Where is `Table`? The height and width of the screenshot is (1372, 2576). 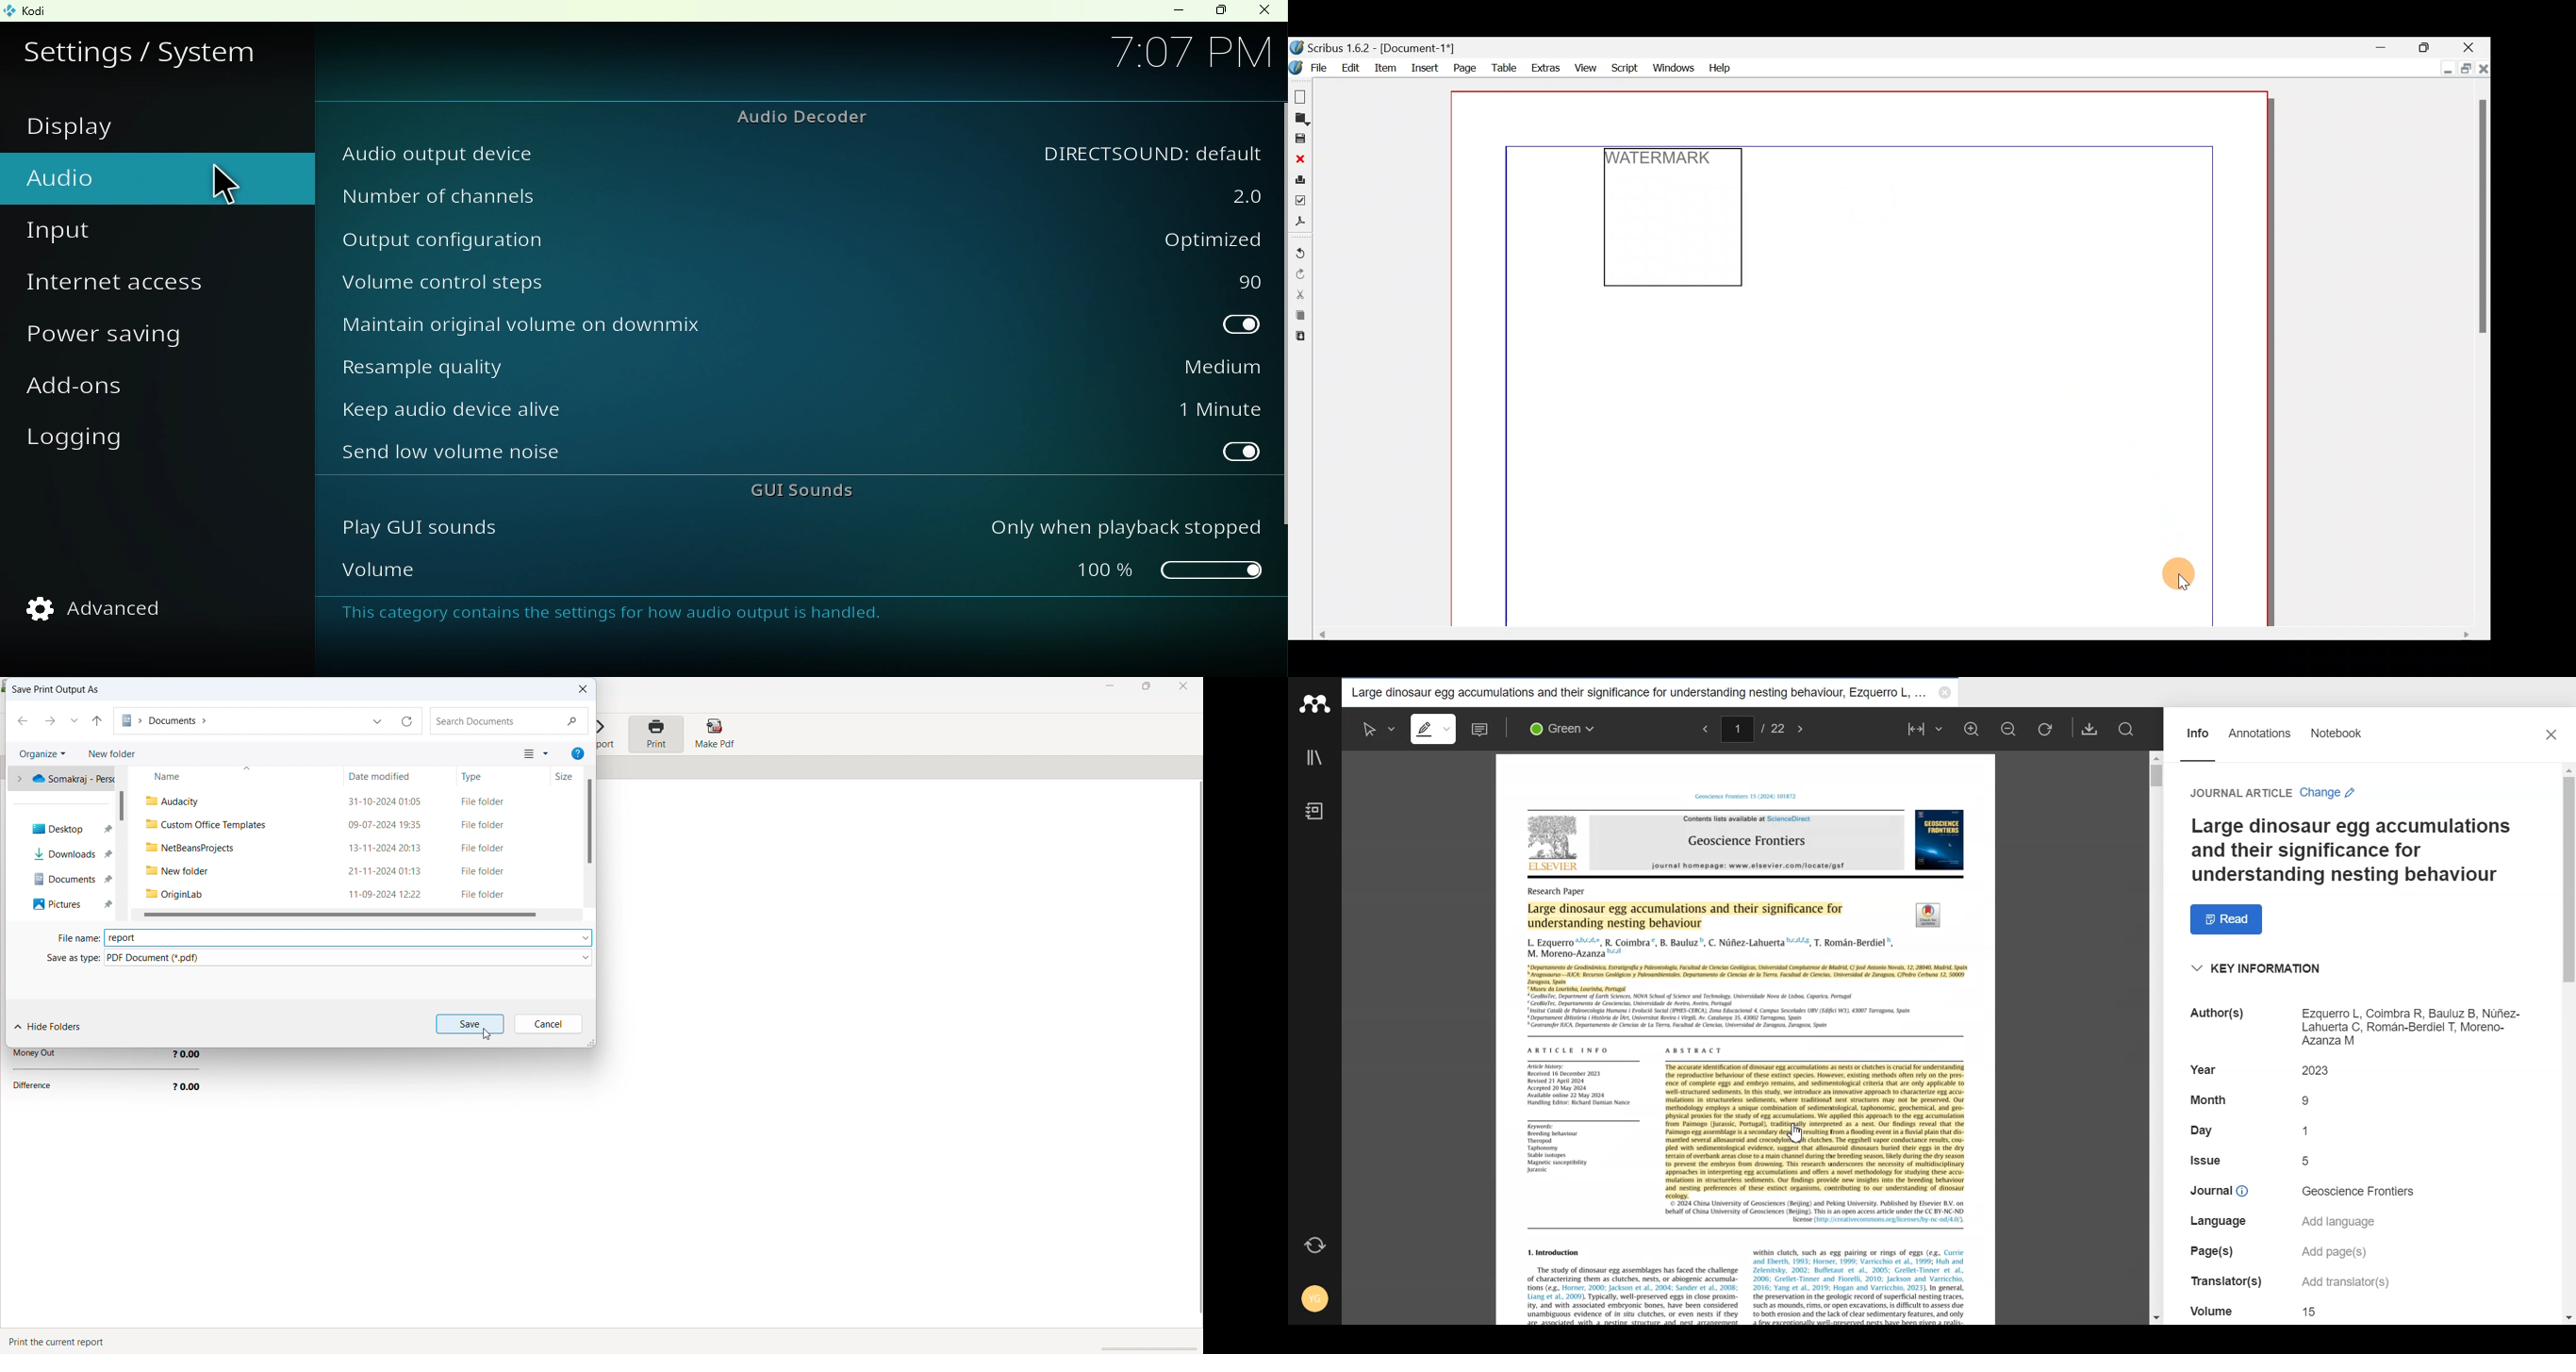
Table is located at coordinates (1503, 69).